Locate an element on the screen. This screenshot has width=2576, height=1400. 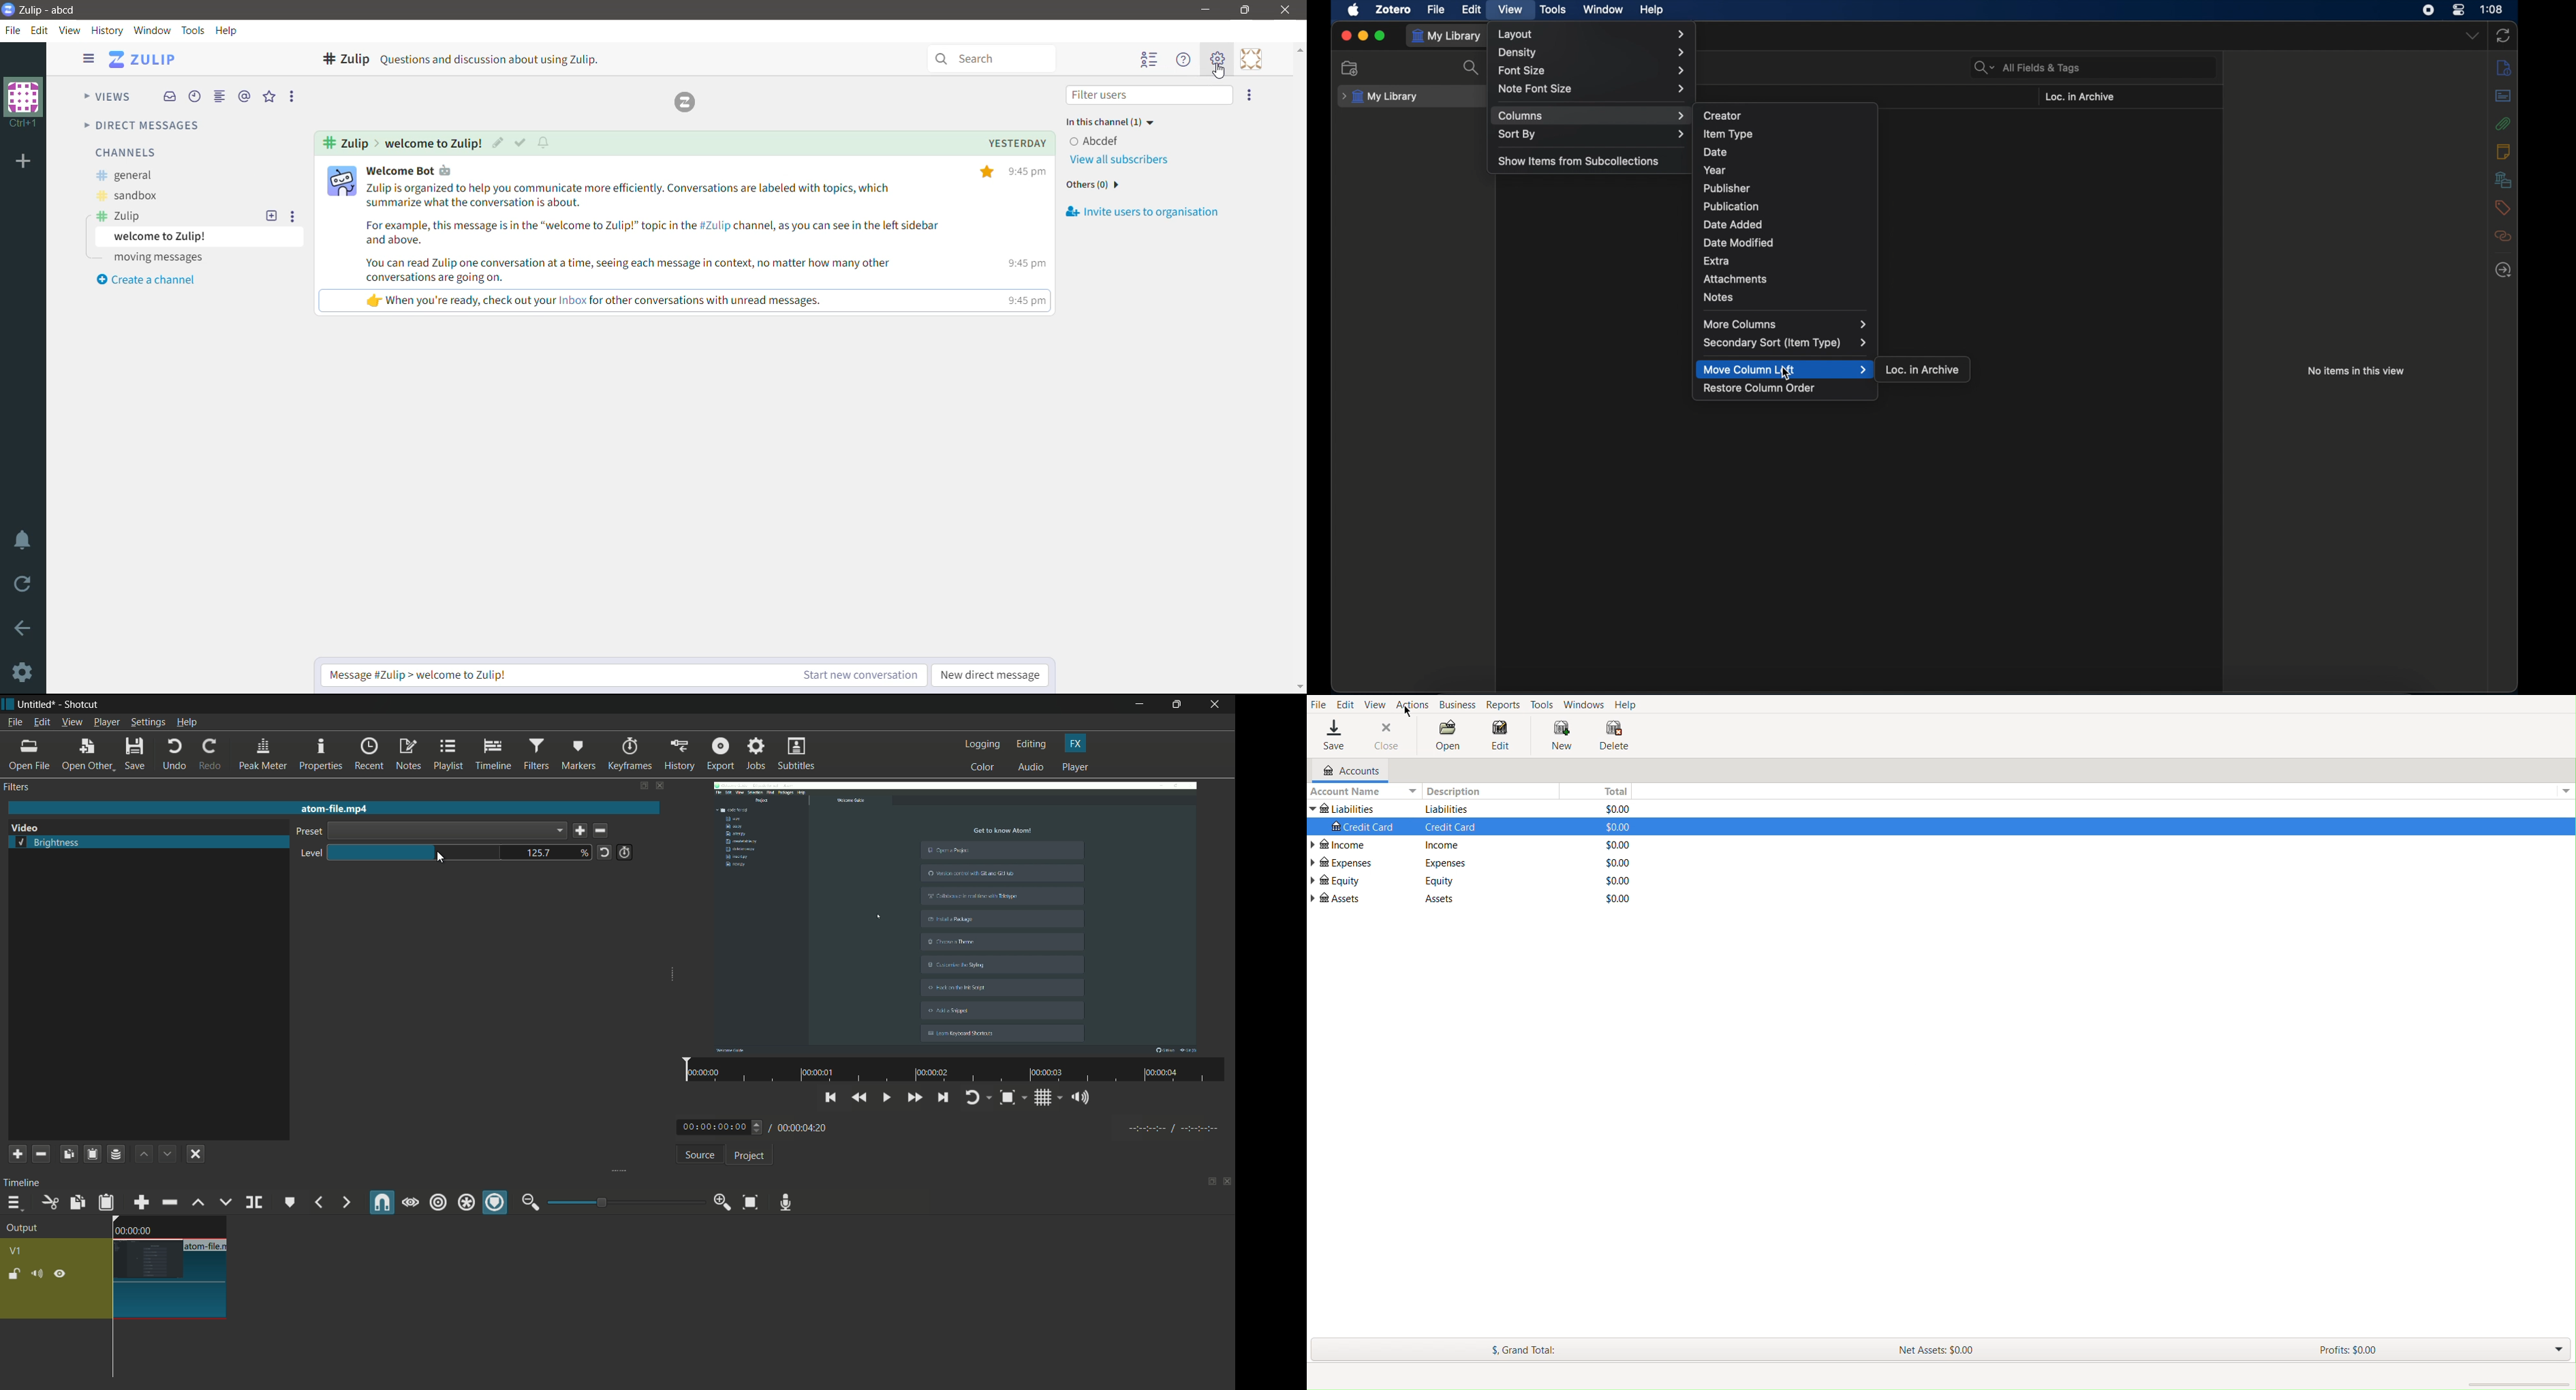
Description is located at coordinates (1448, 809).